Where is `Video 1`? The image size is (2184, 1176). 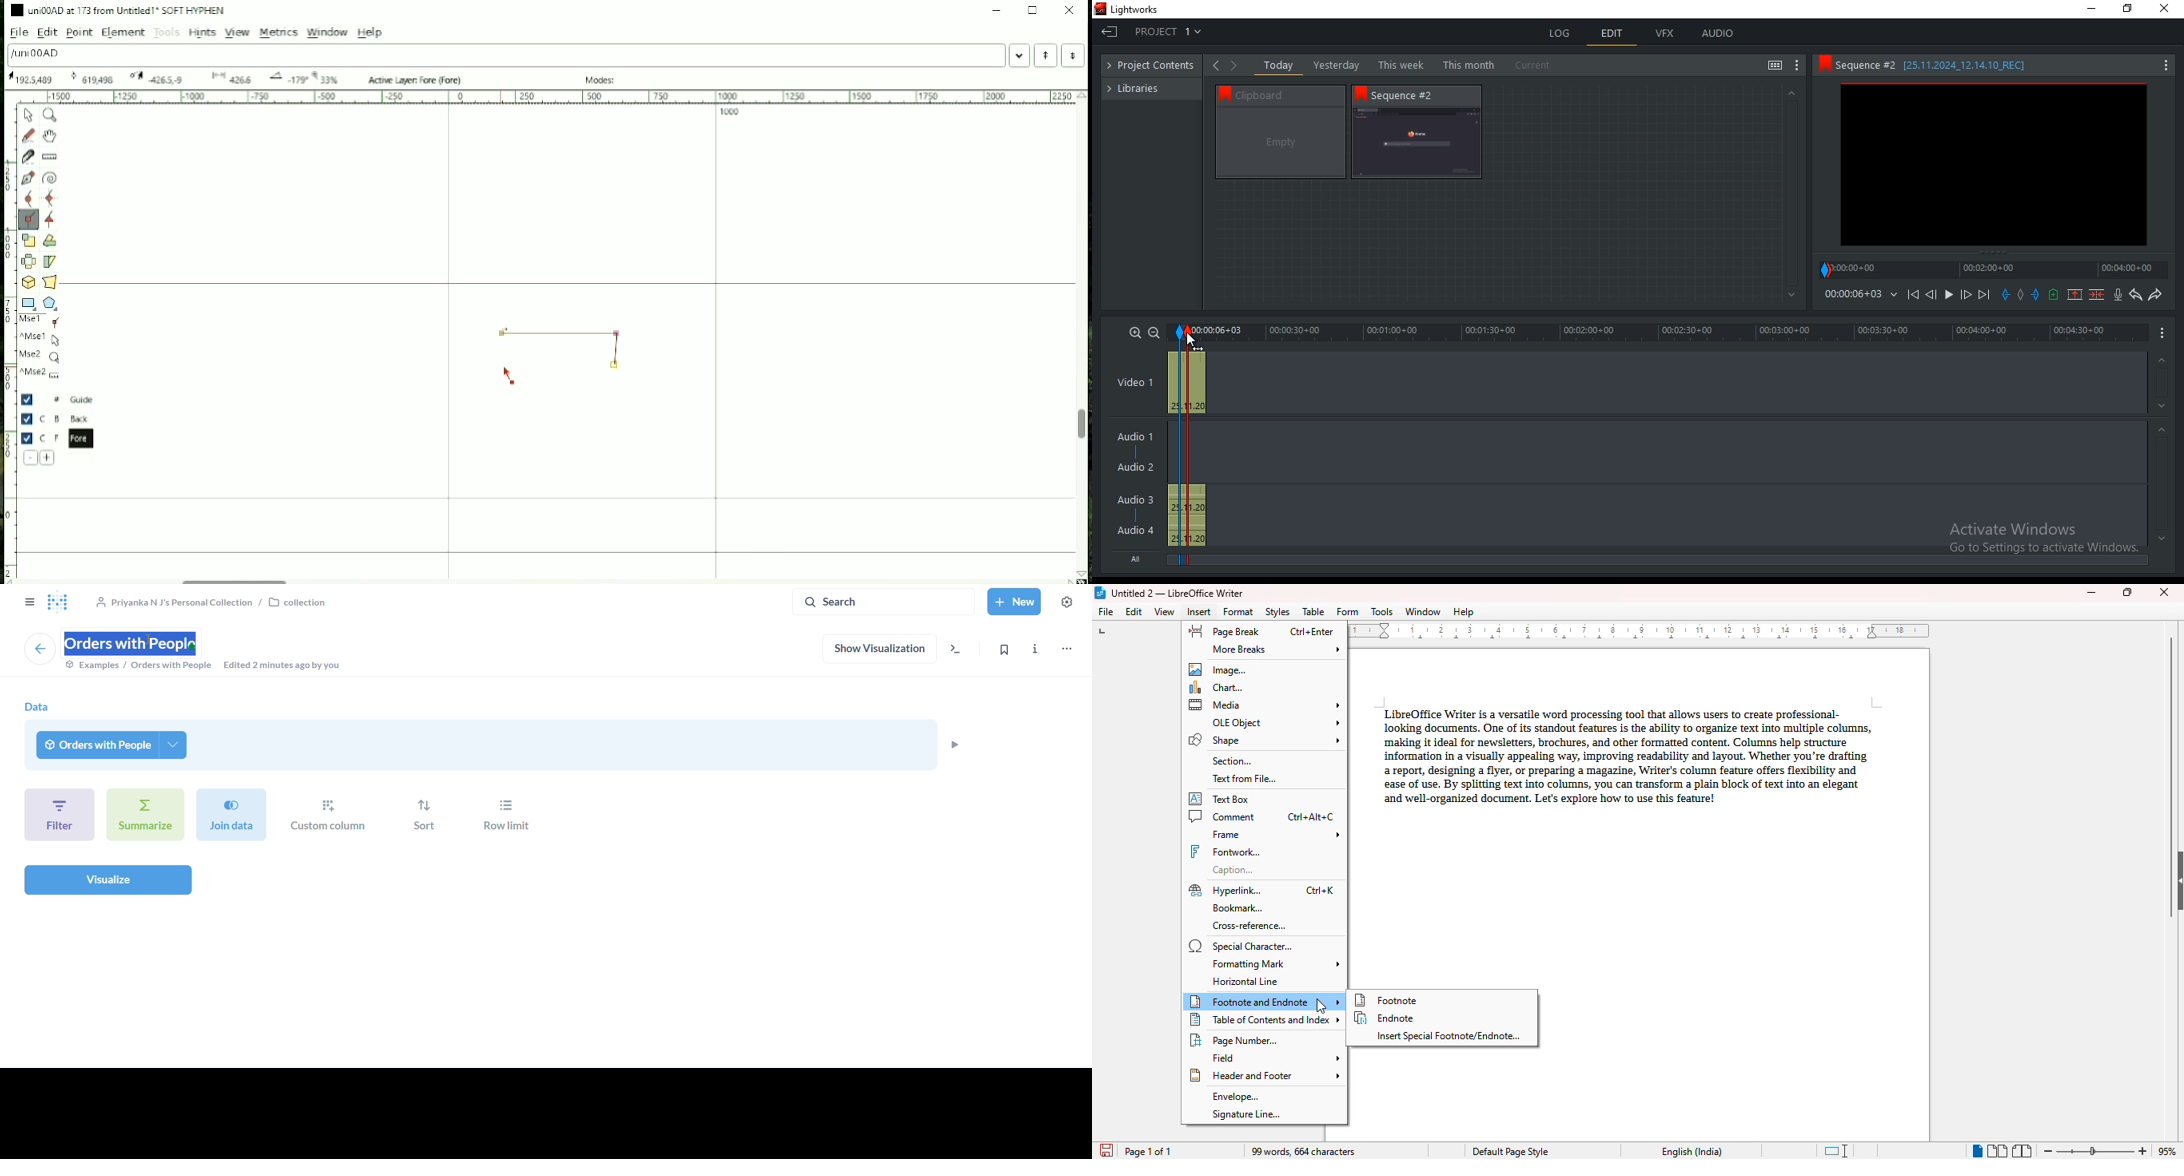 Video 1 is located at coordinates (1135, 384).